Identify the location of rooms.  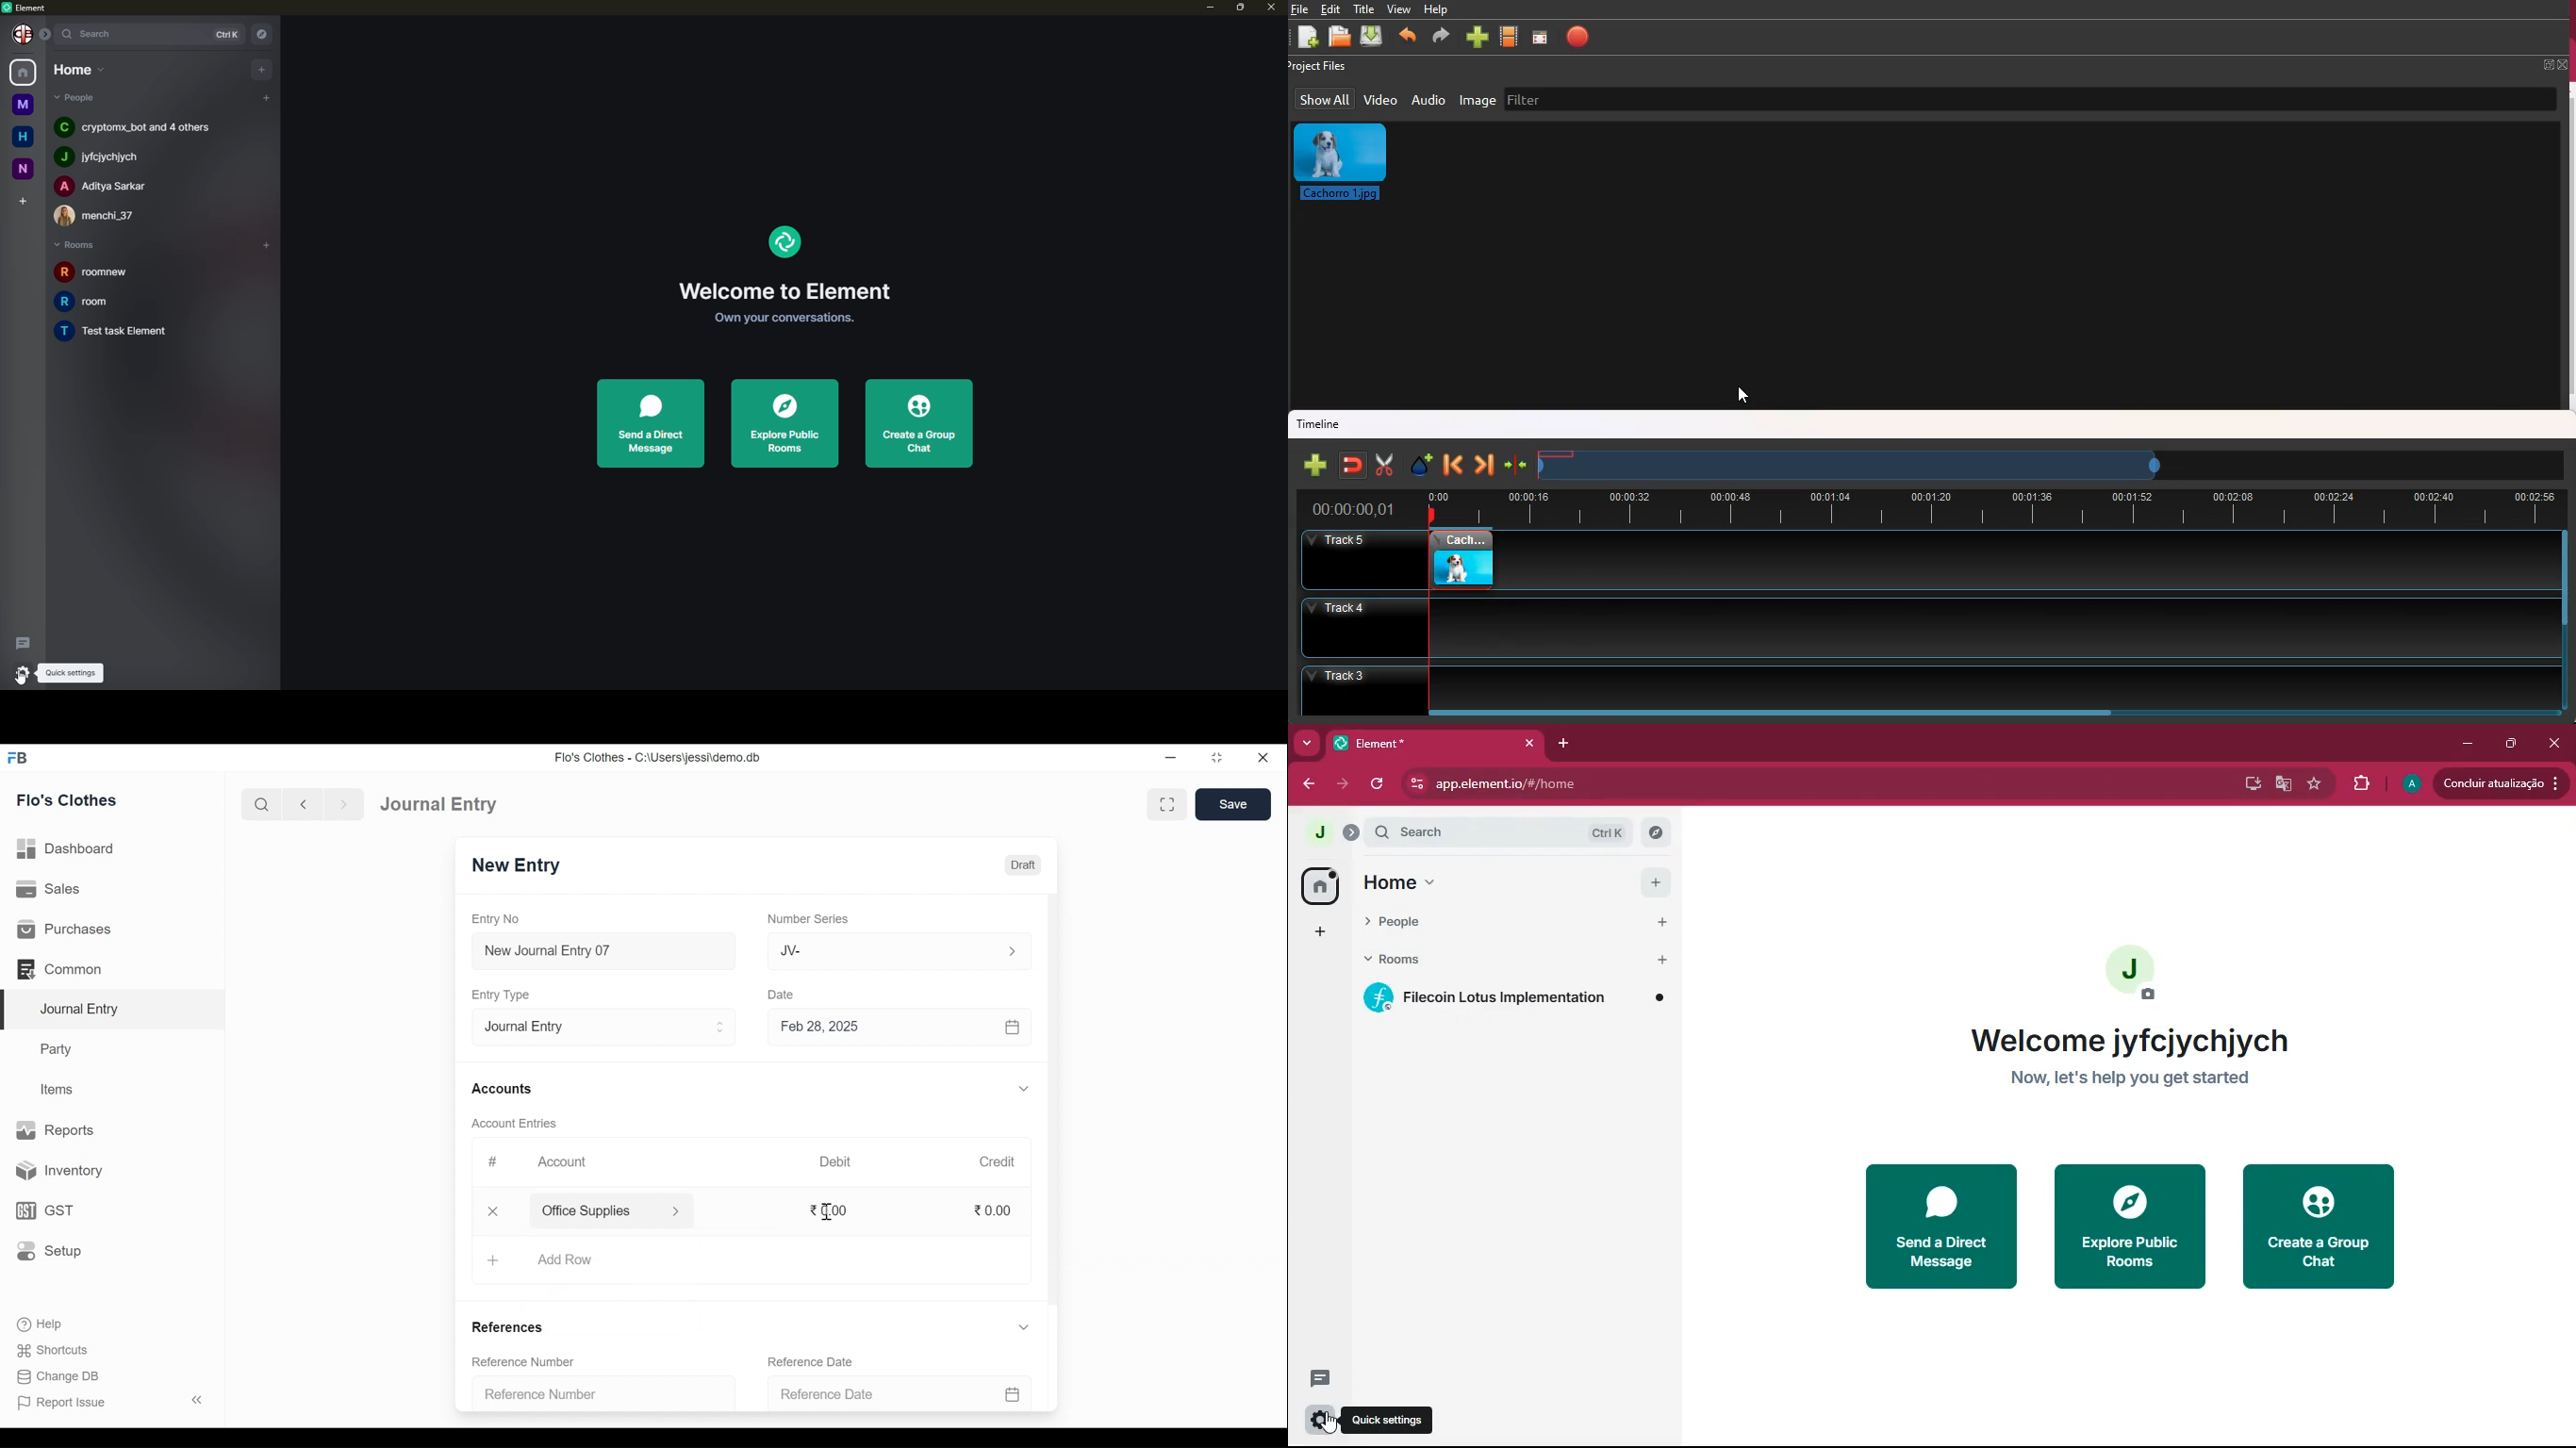
(79, 245).